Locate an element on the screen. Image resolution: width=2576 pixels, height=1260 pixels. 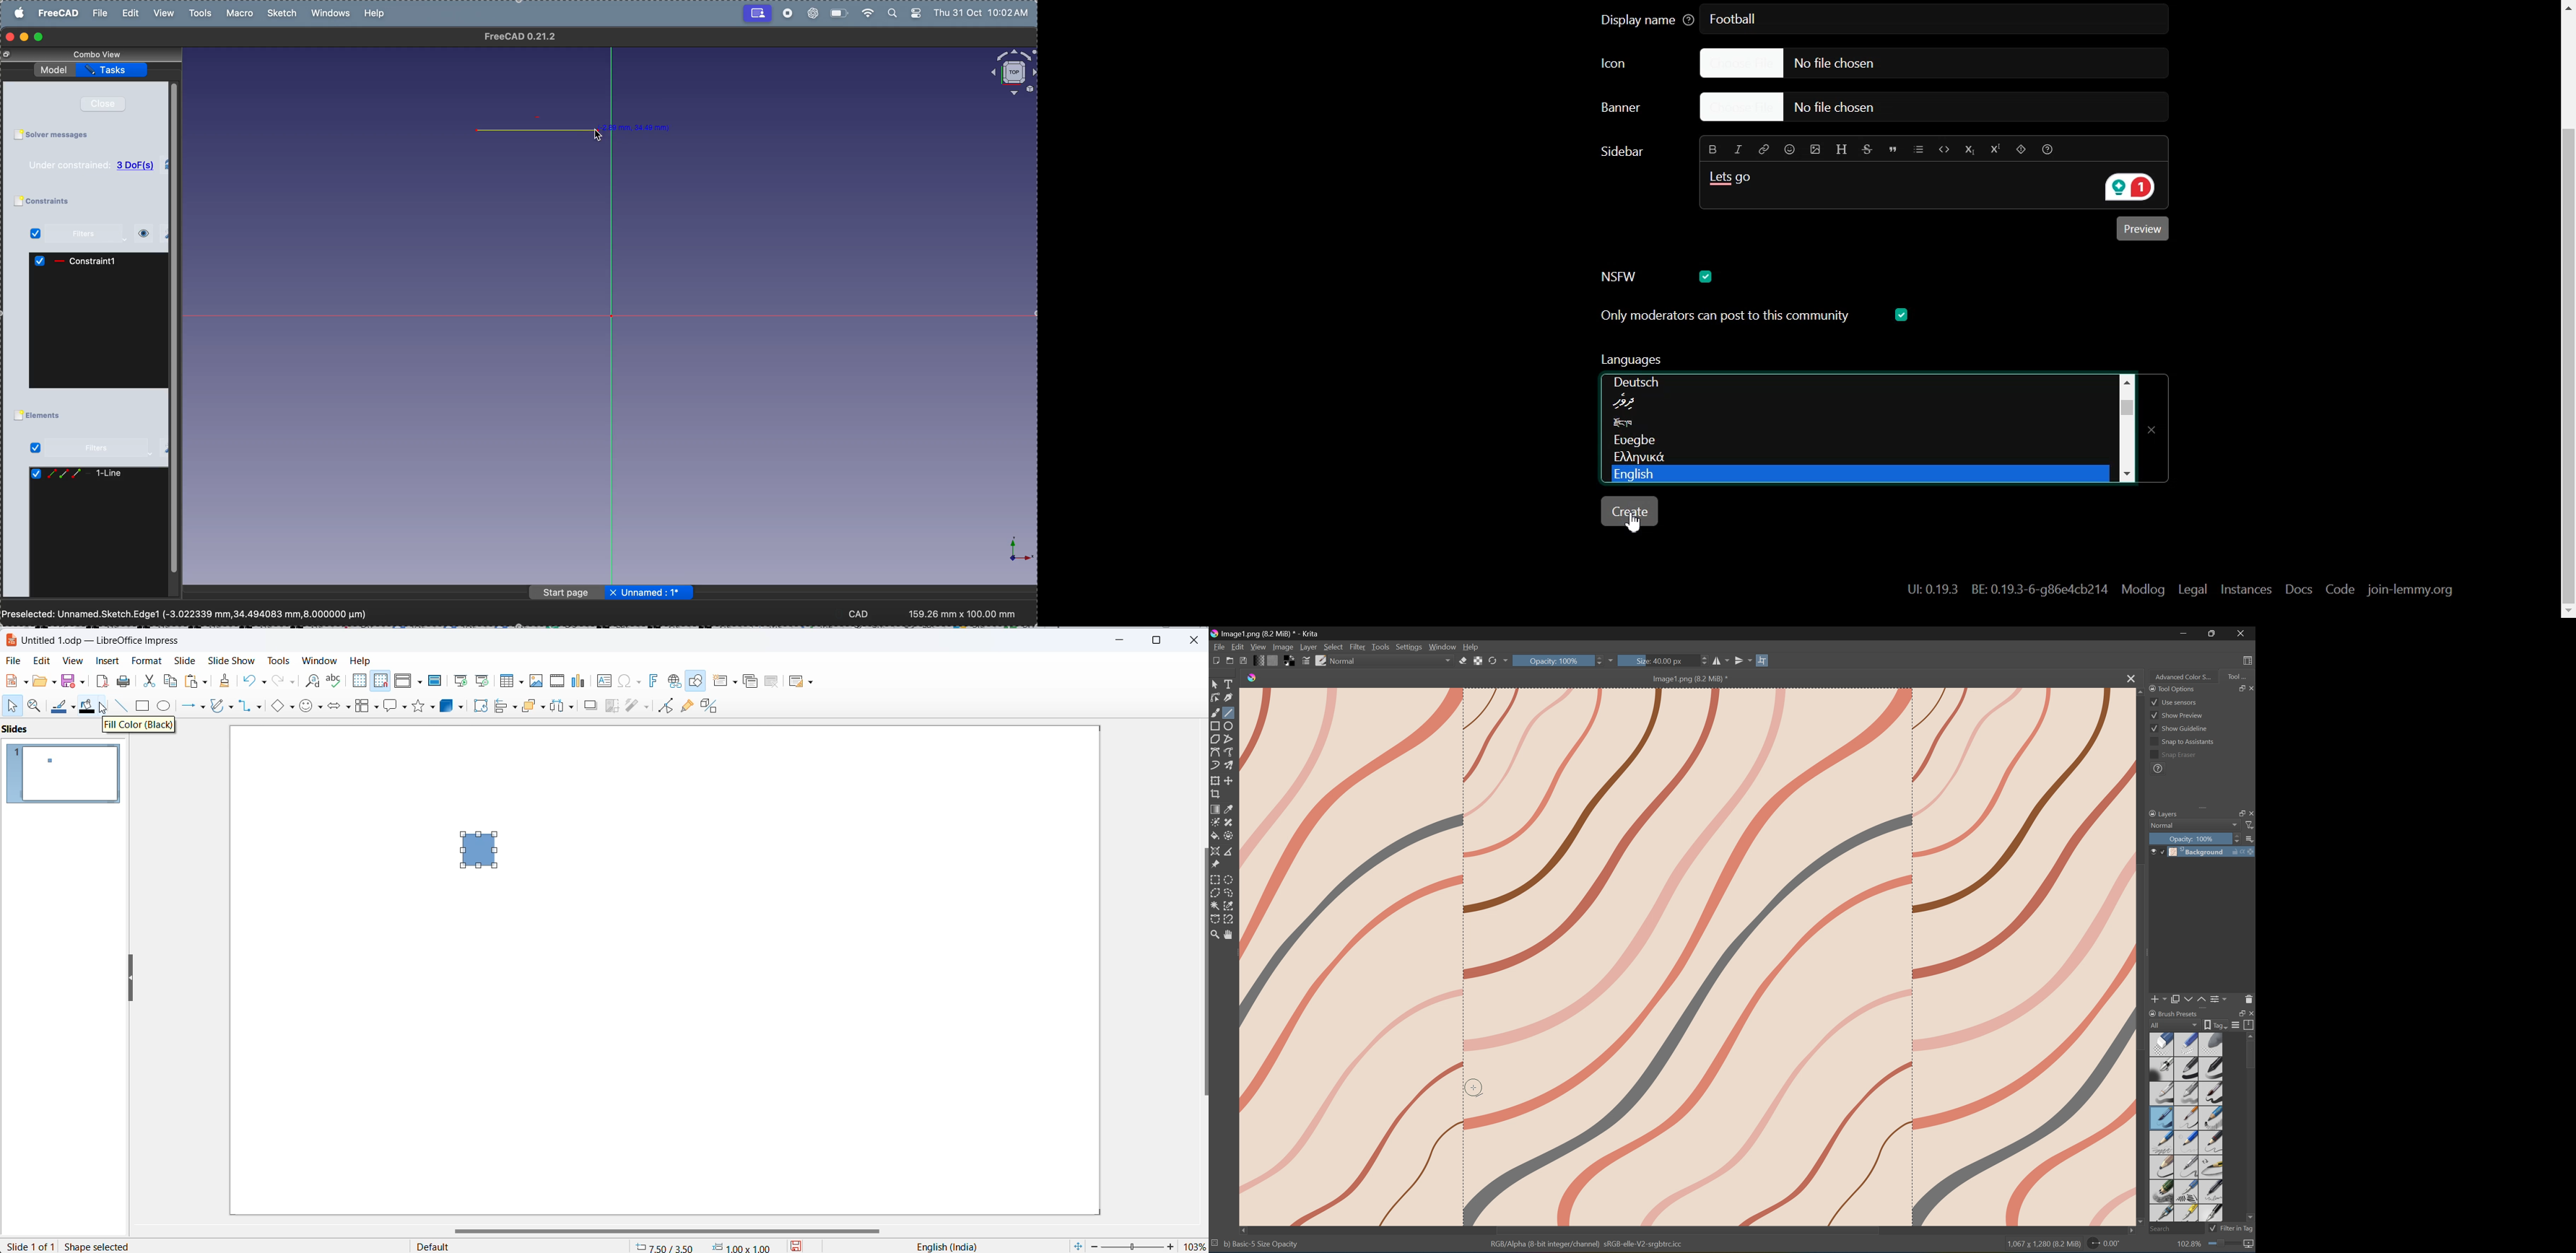
minimize is located at coordinates (25, 37).